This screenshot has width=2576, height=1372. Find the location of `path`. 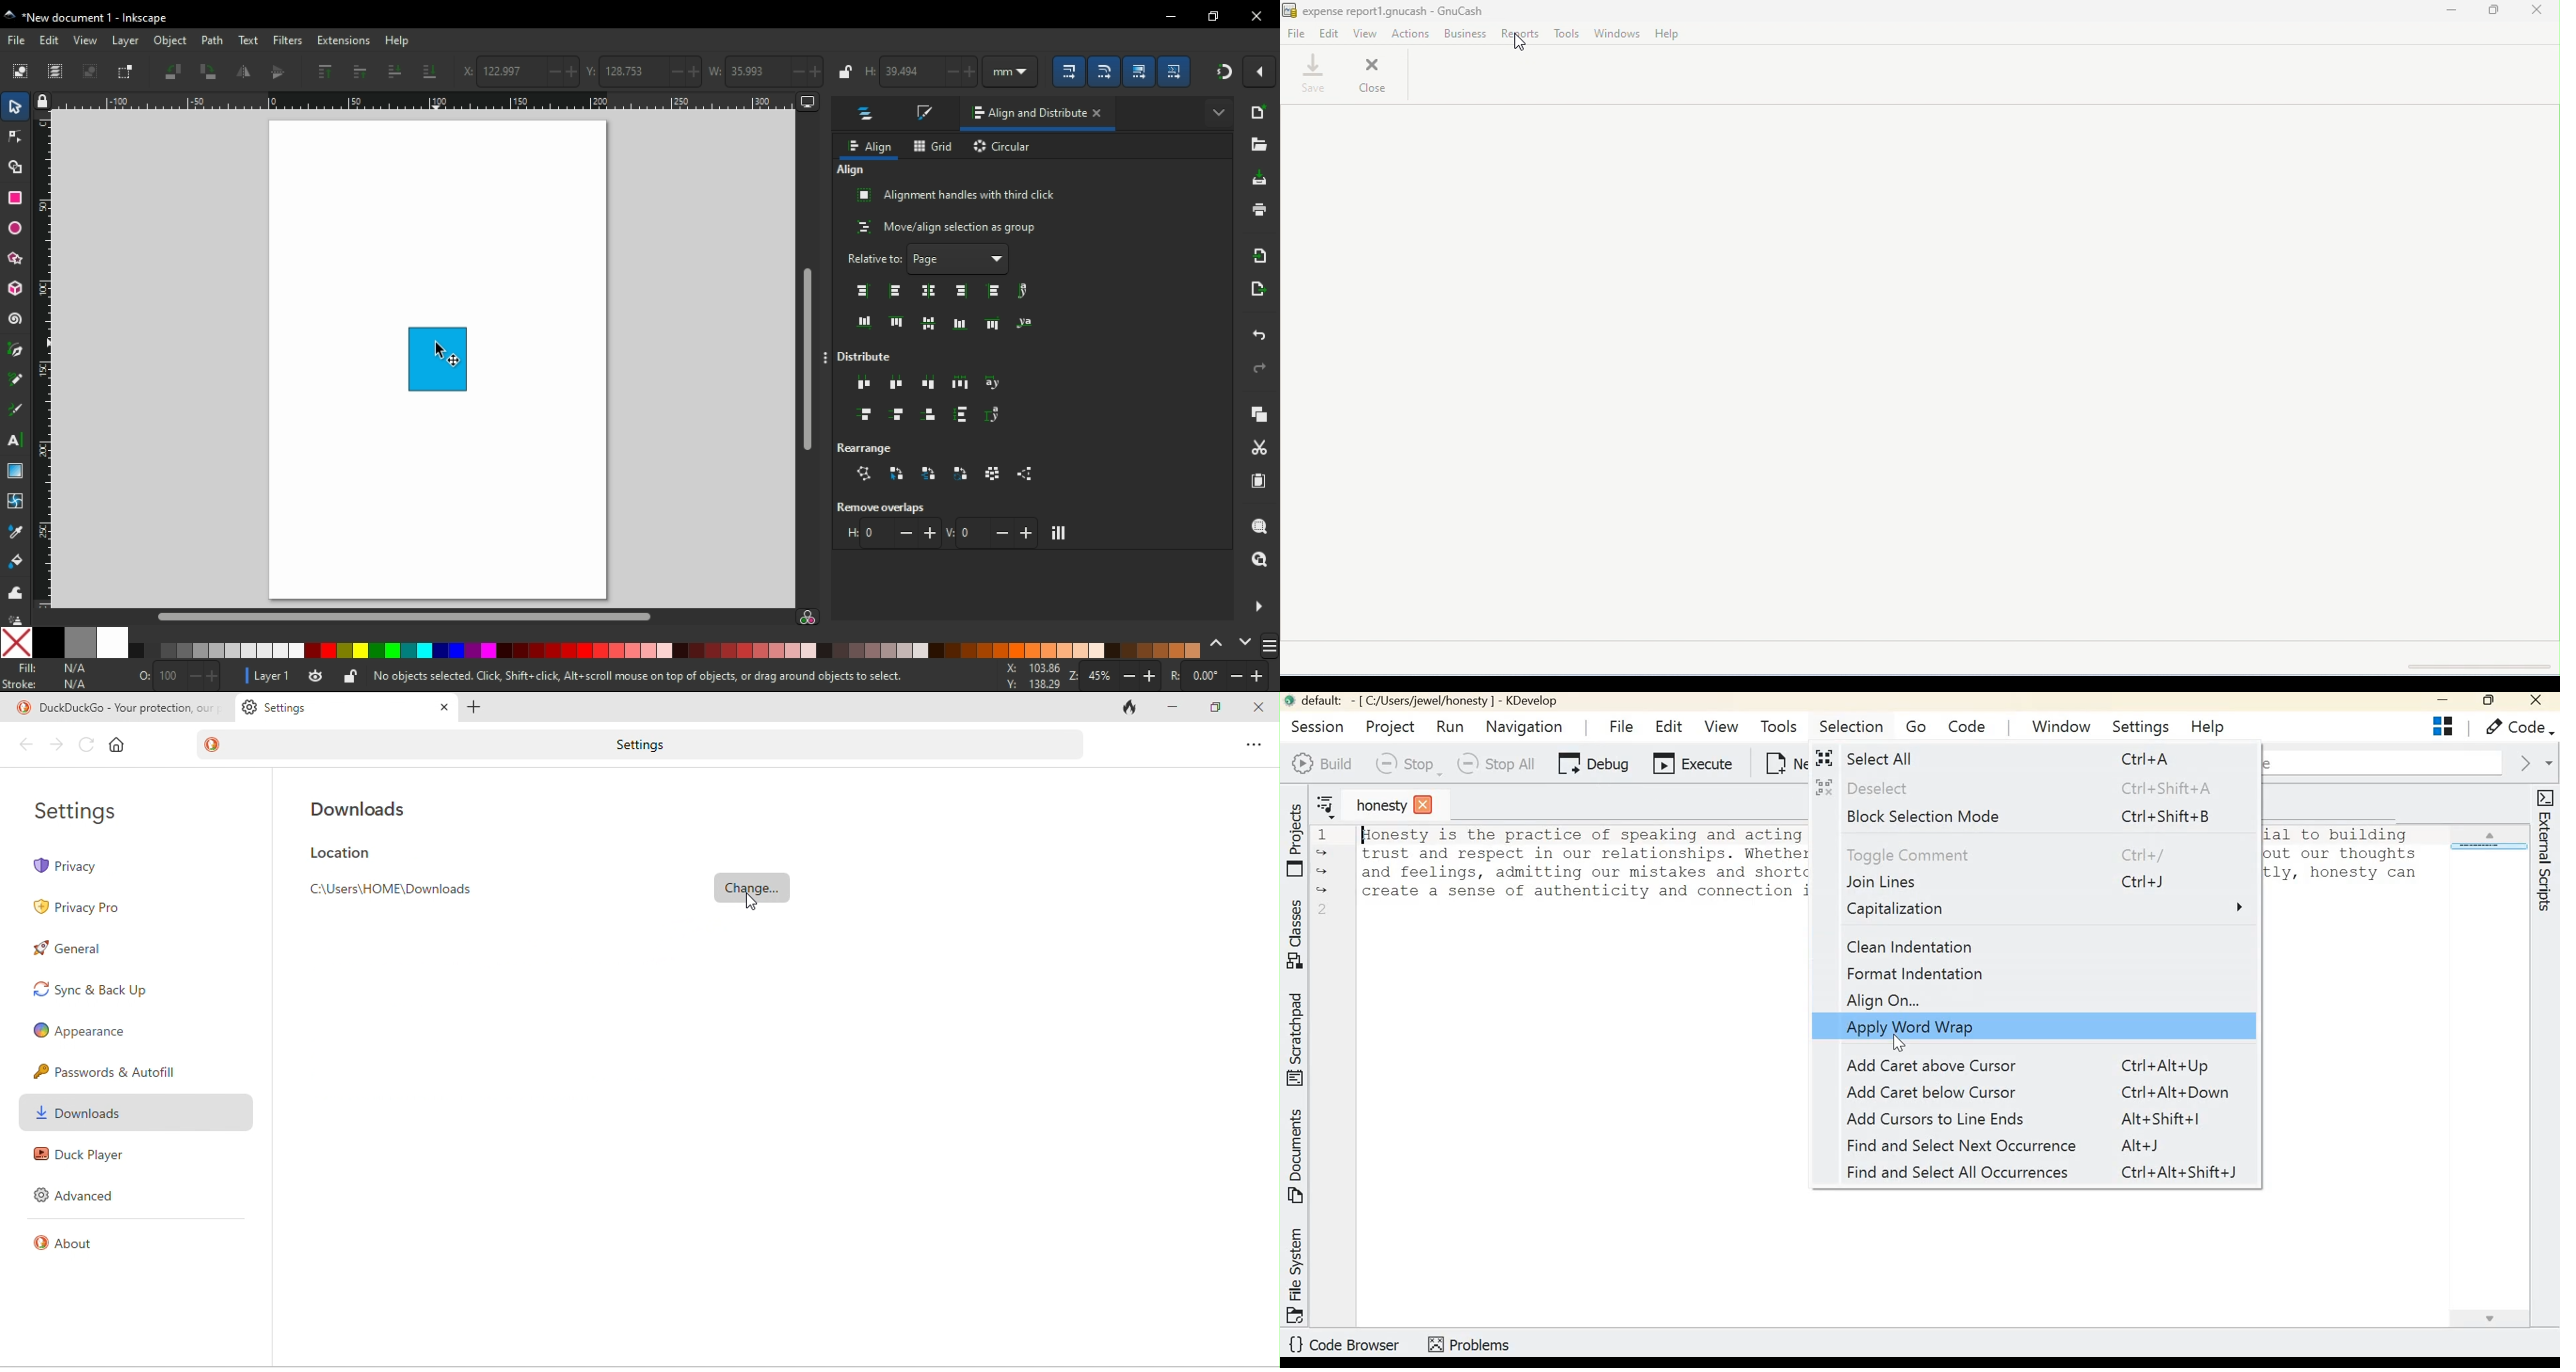

path is located at coordinates (212, 41).